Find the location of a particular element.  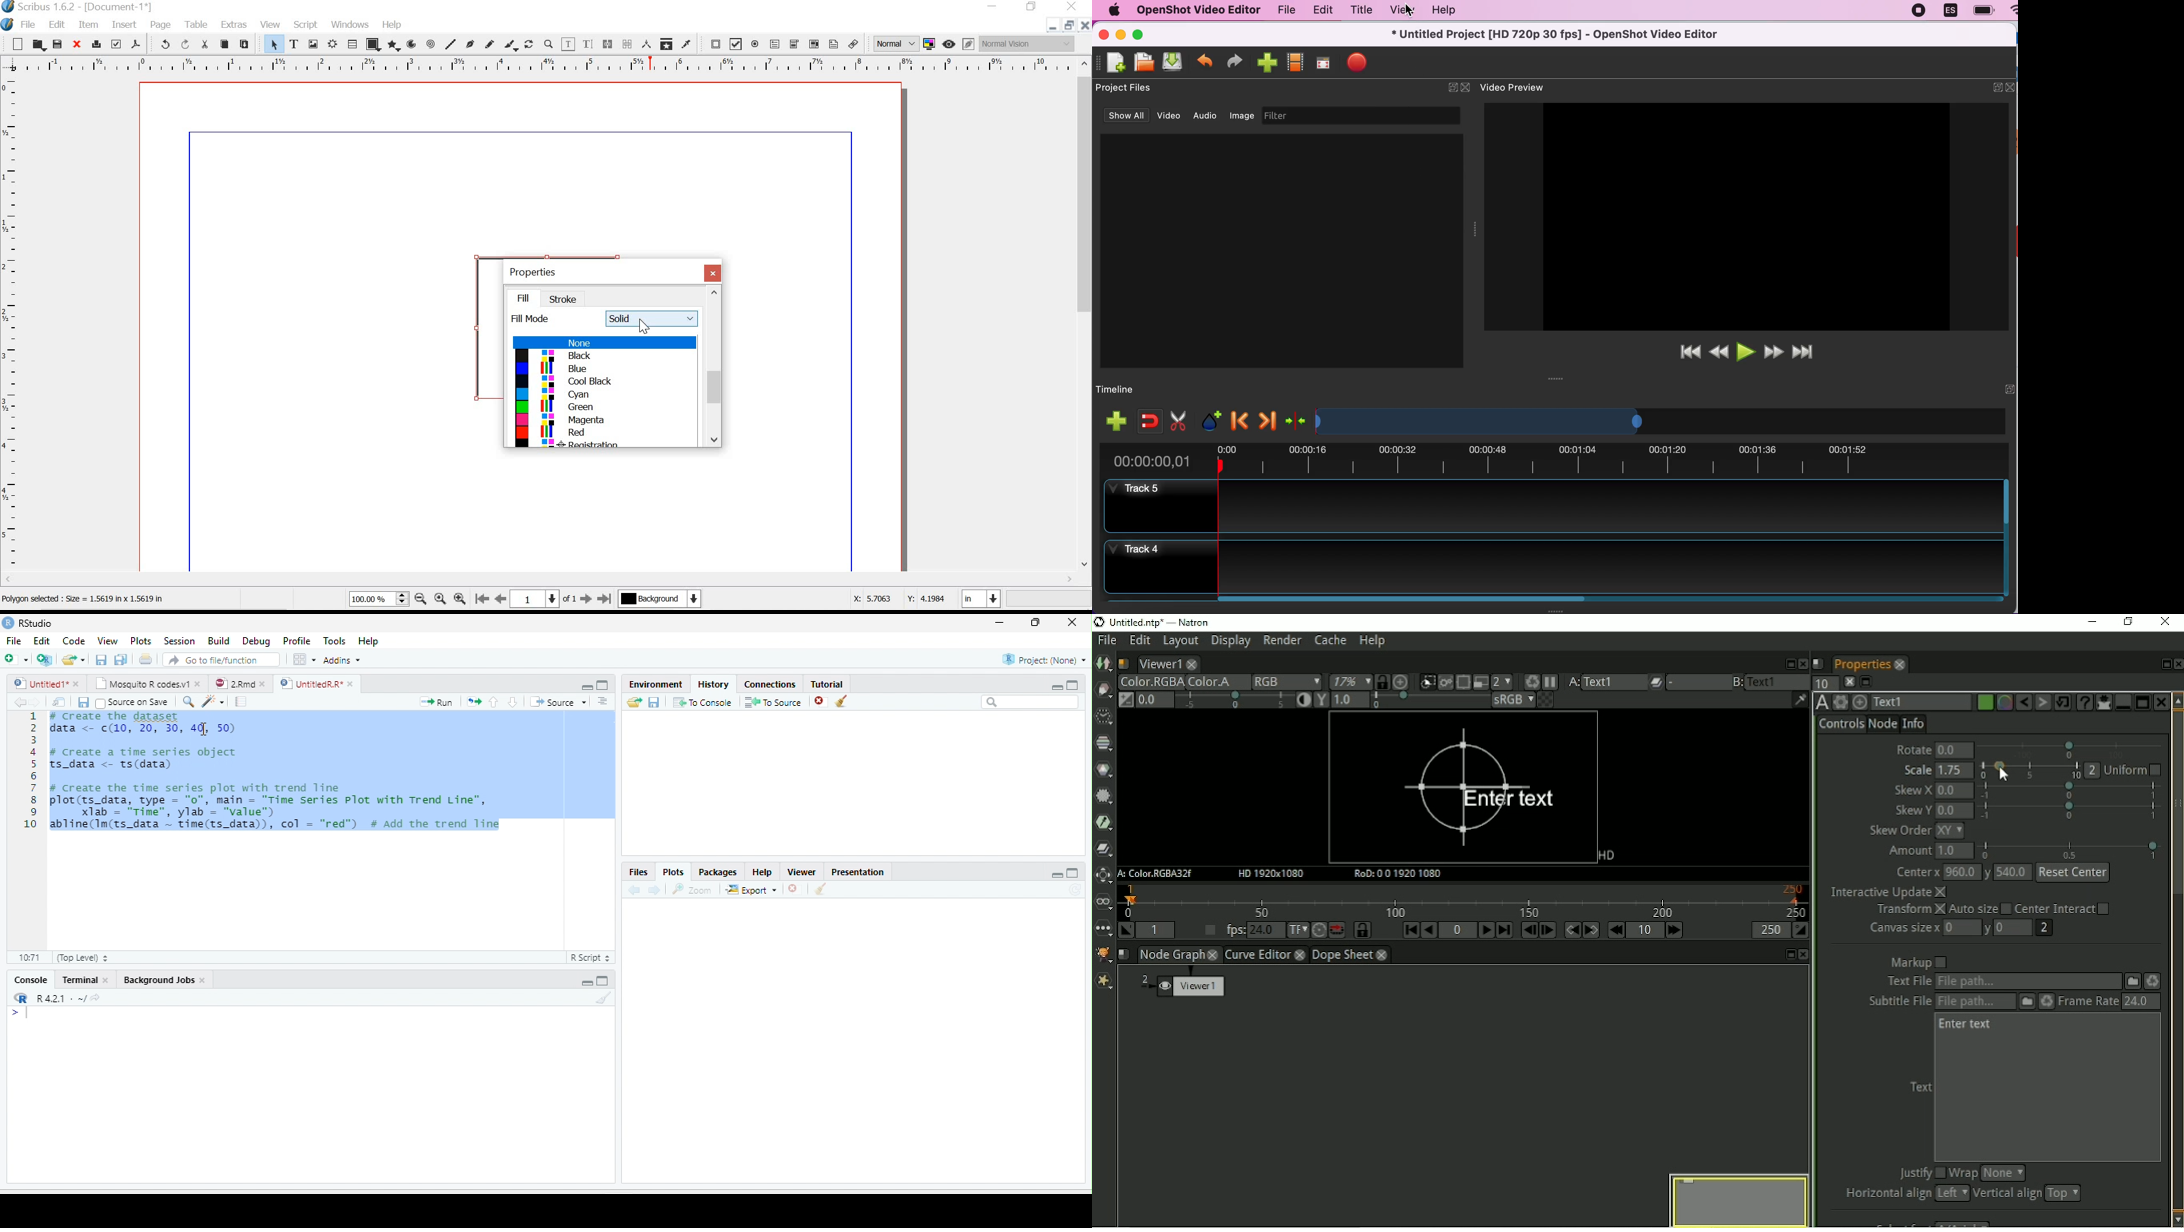

video preview is located at coordinates (1524, 87).